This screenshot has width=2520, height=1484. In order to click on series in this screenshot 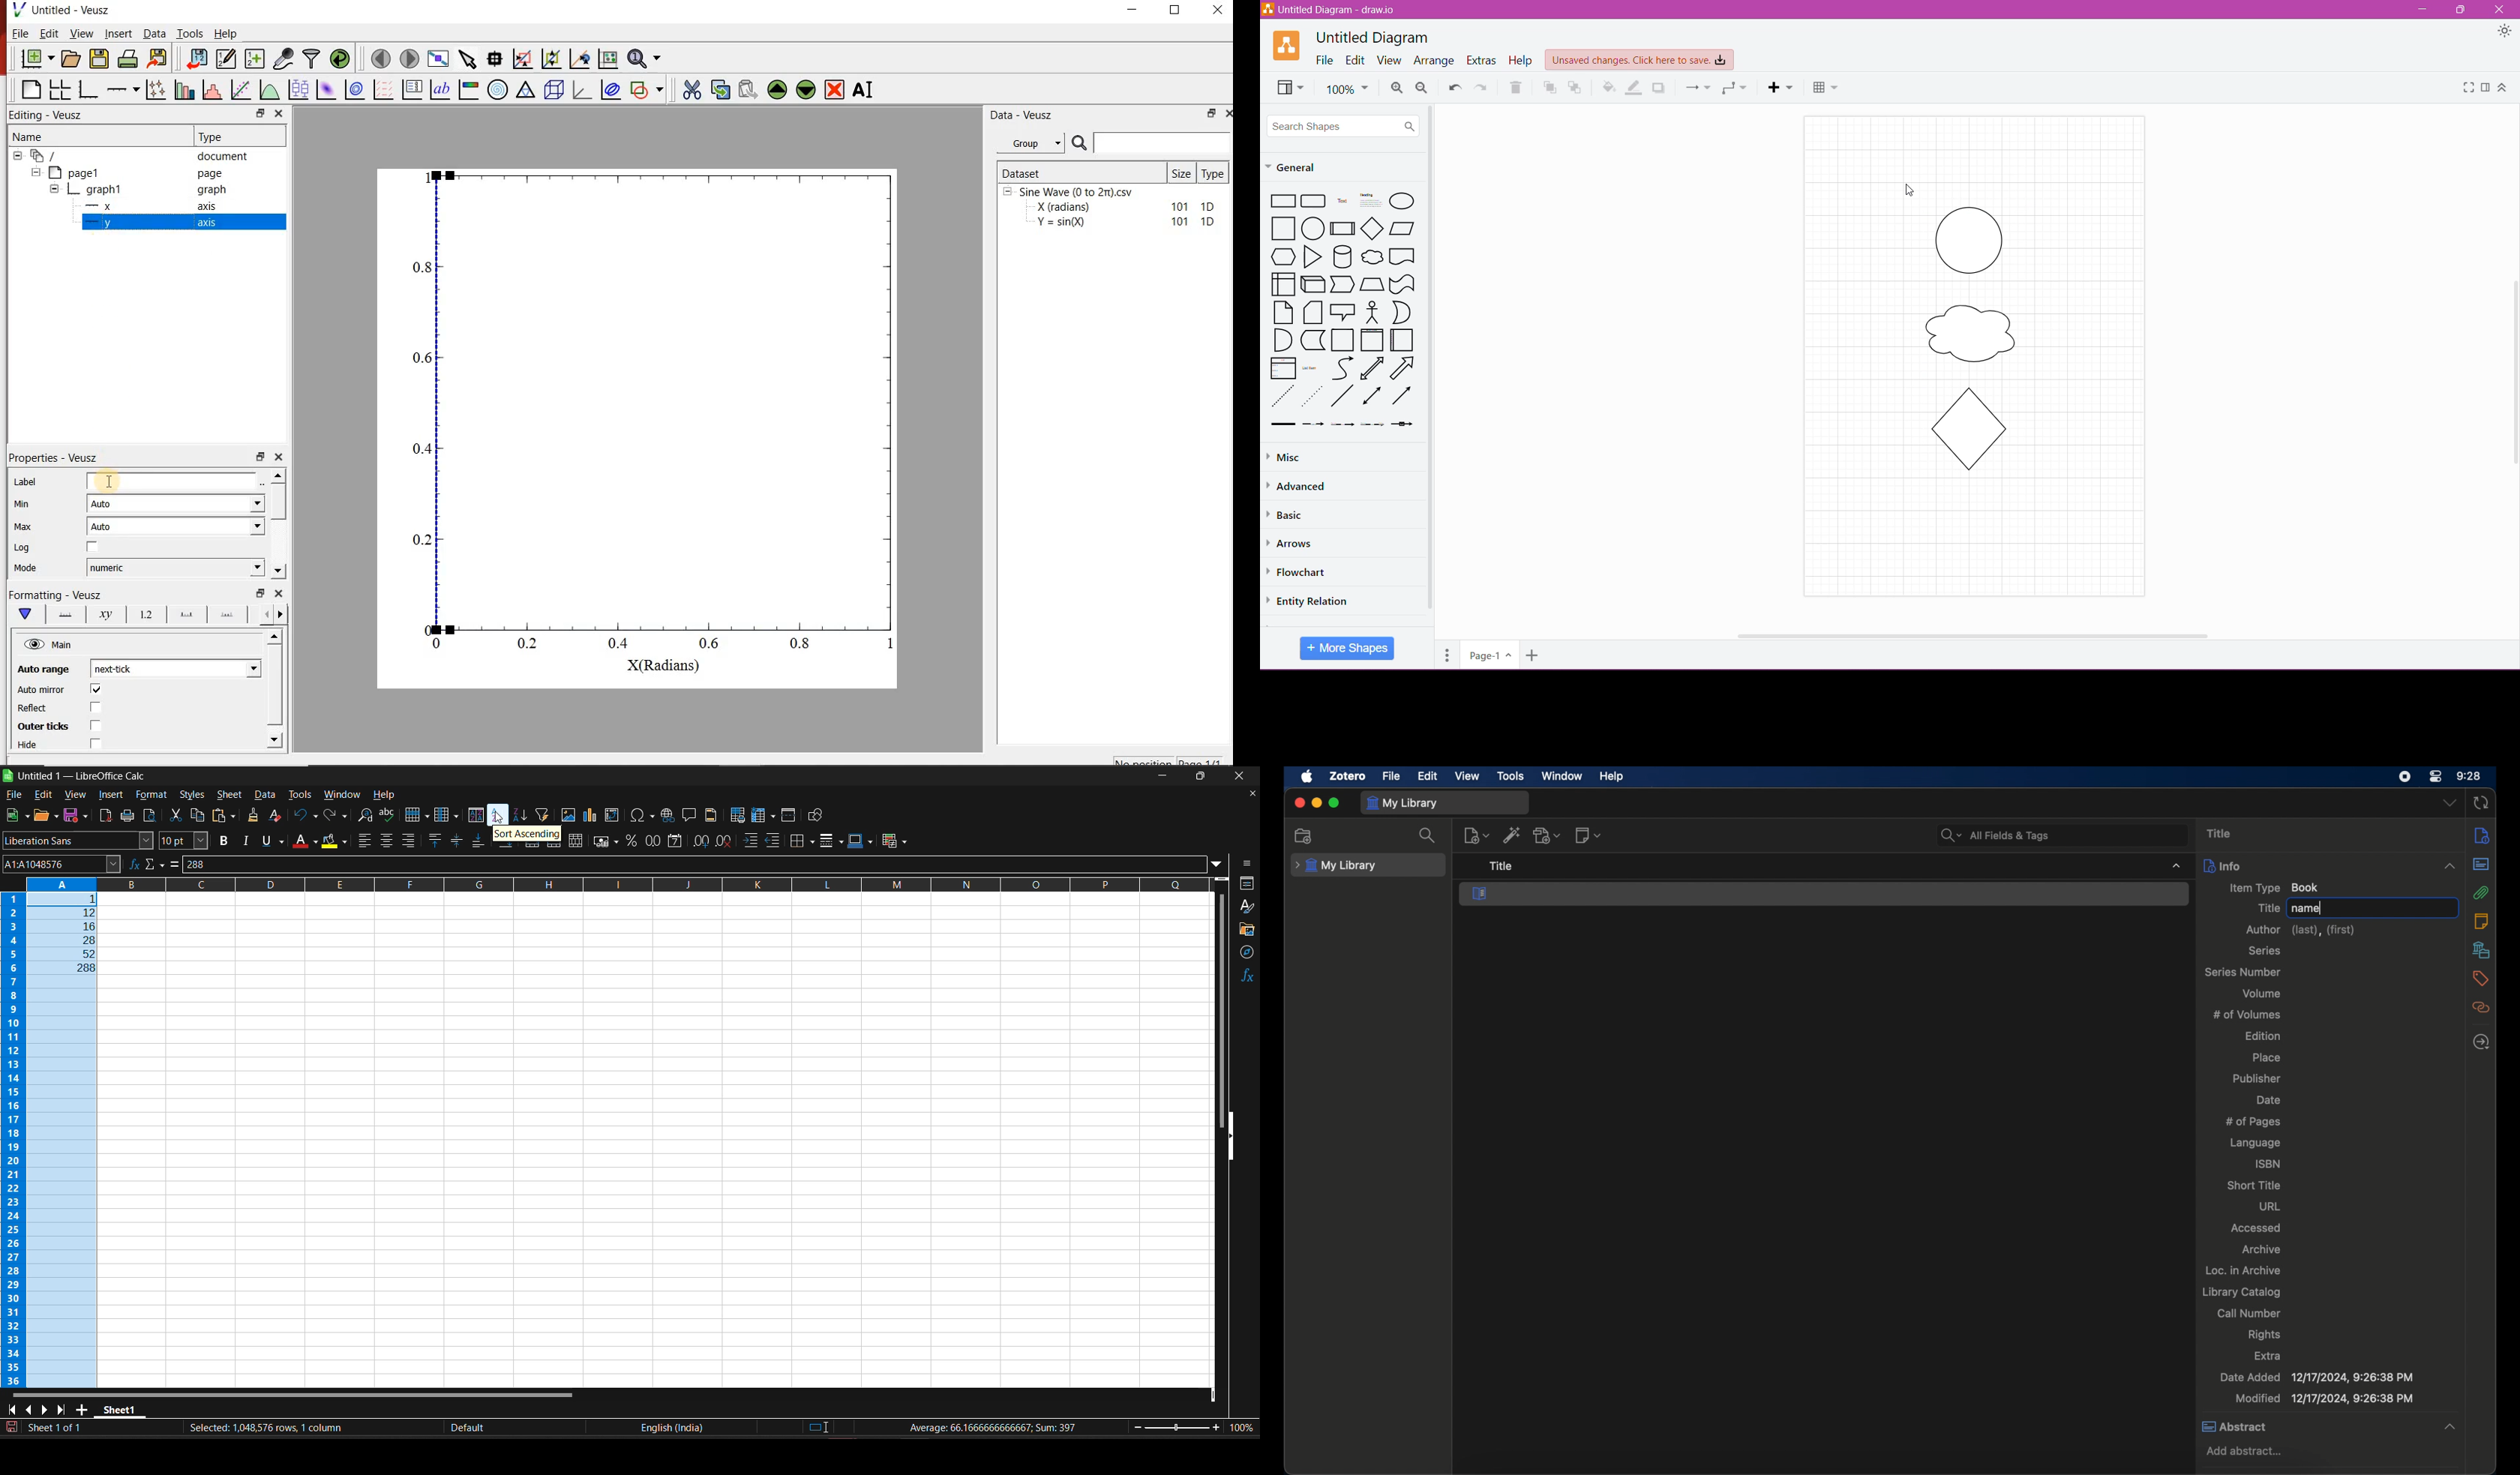, I will do `click(2265, 949)`.